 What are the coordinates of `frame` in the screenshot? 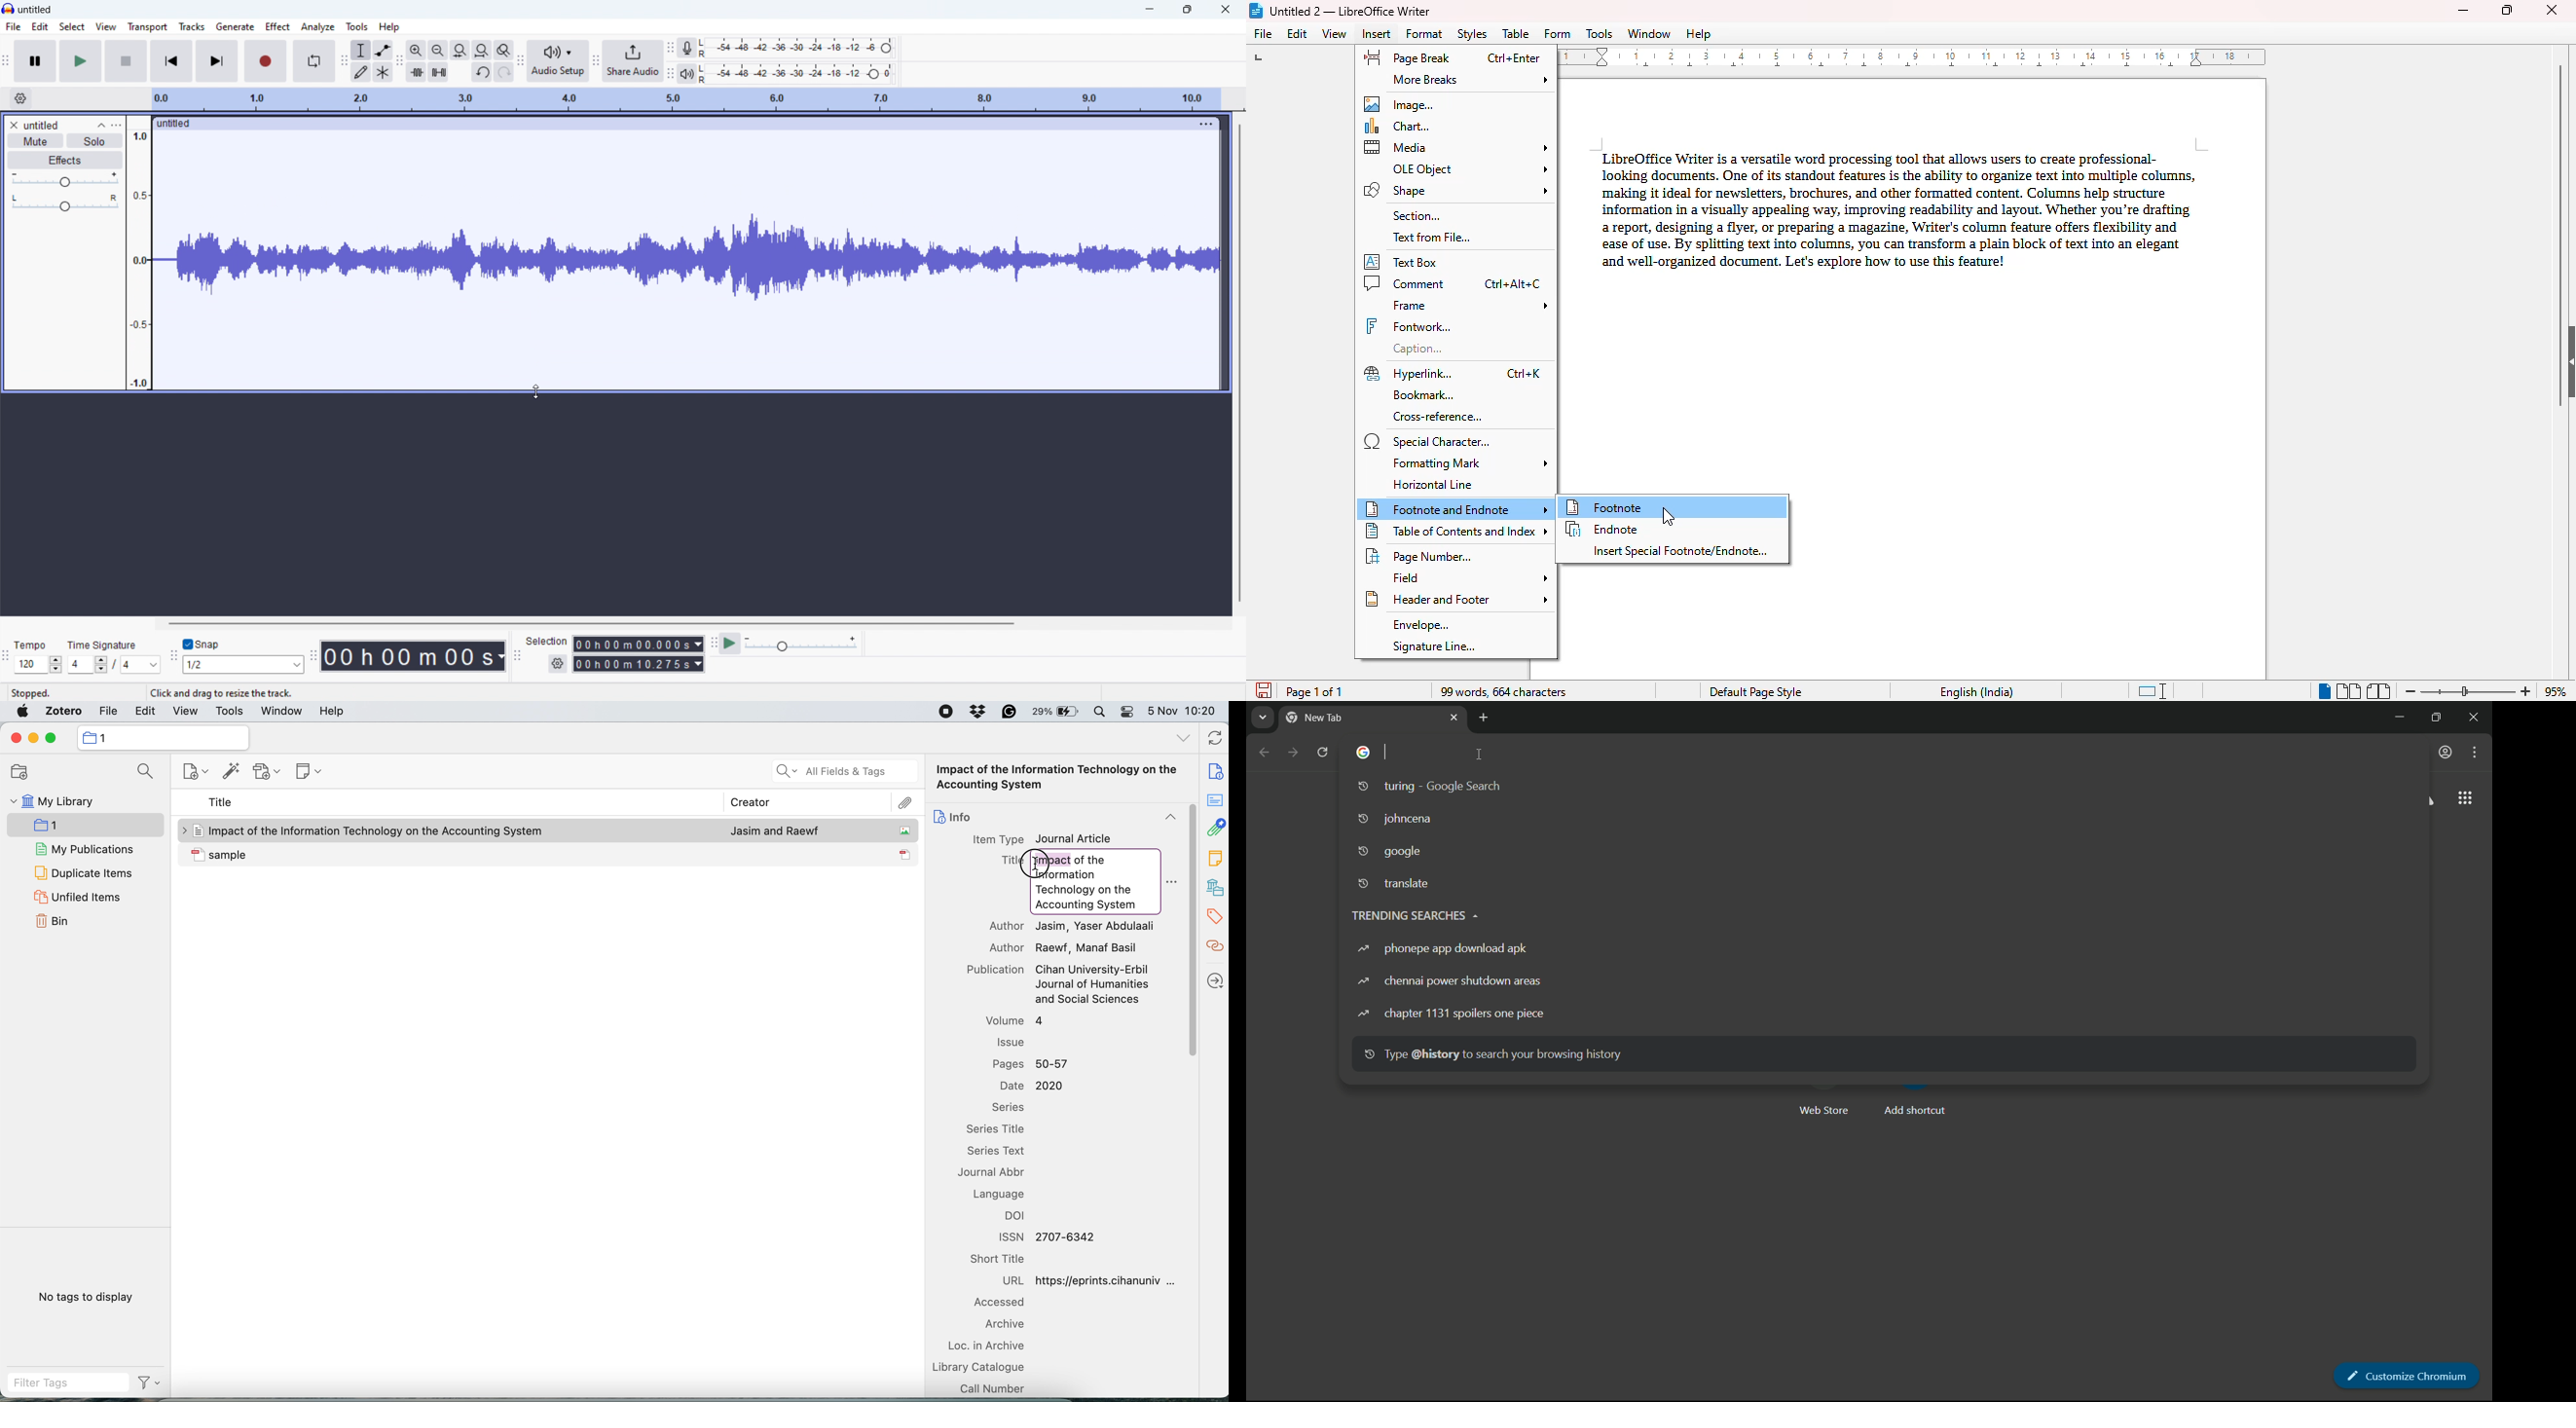 It's located at (1468, 305).